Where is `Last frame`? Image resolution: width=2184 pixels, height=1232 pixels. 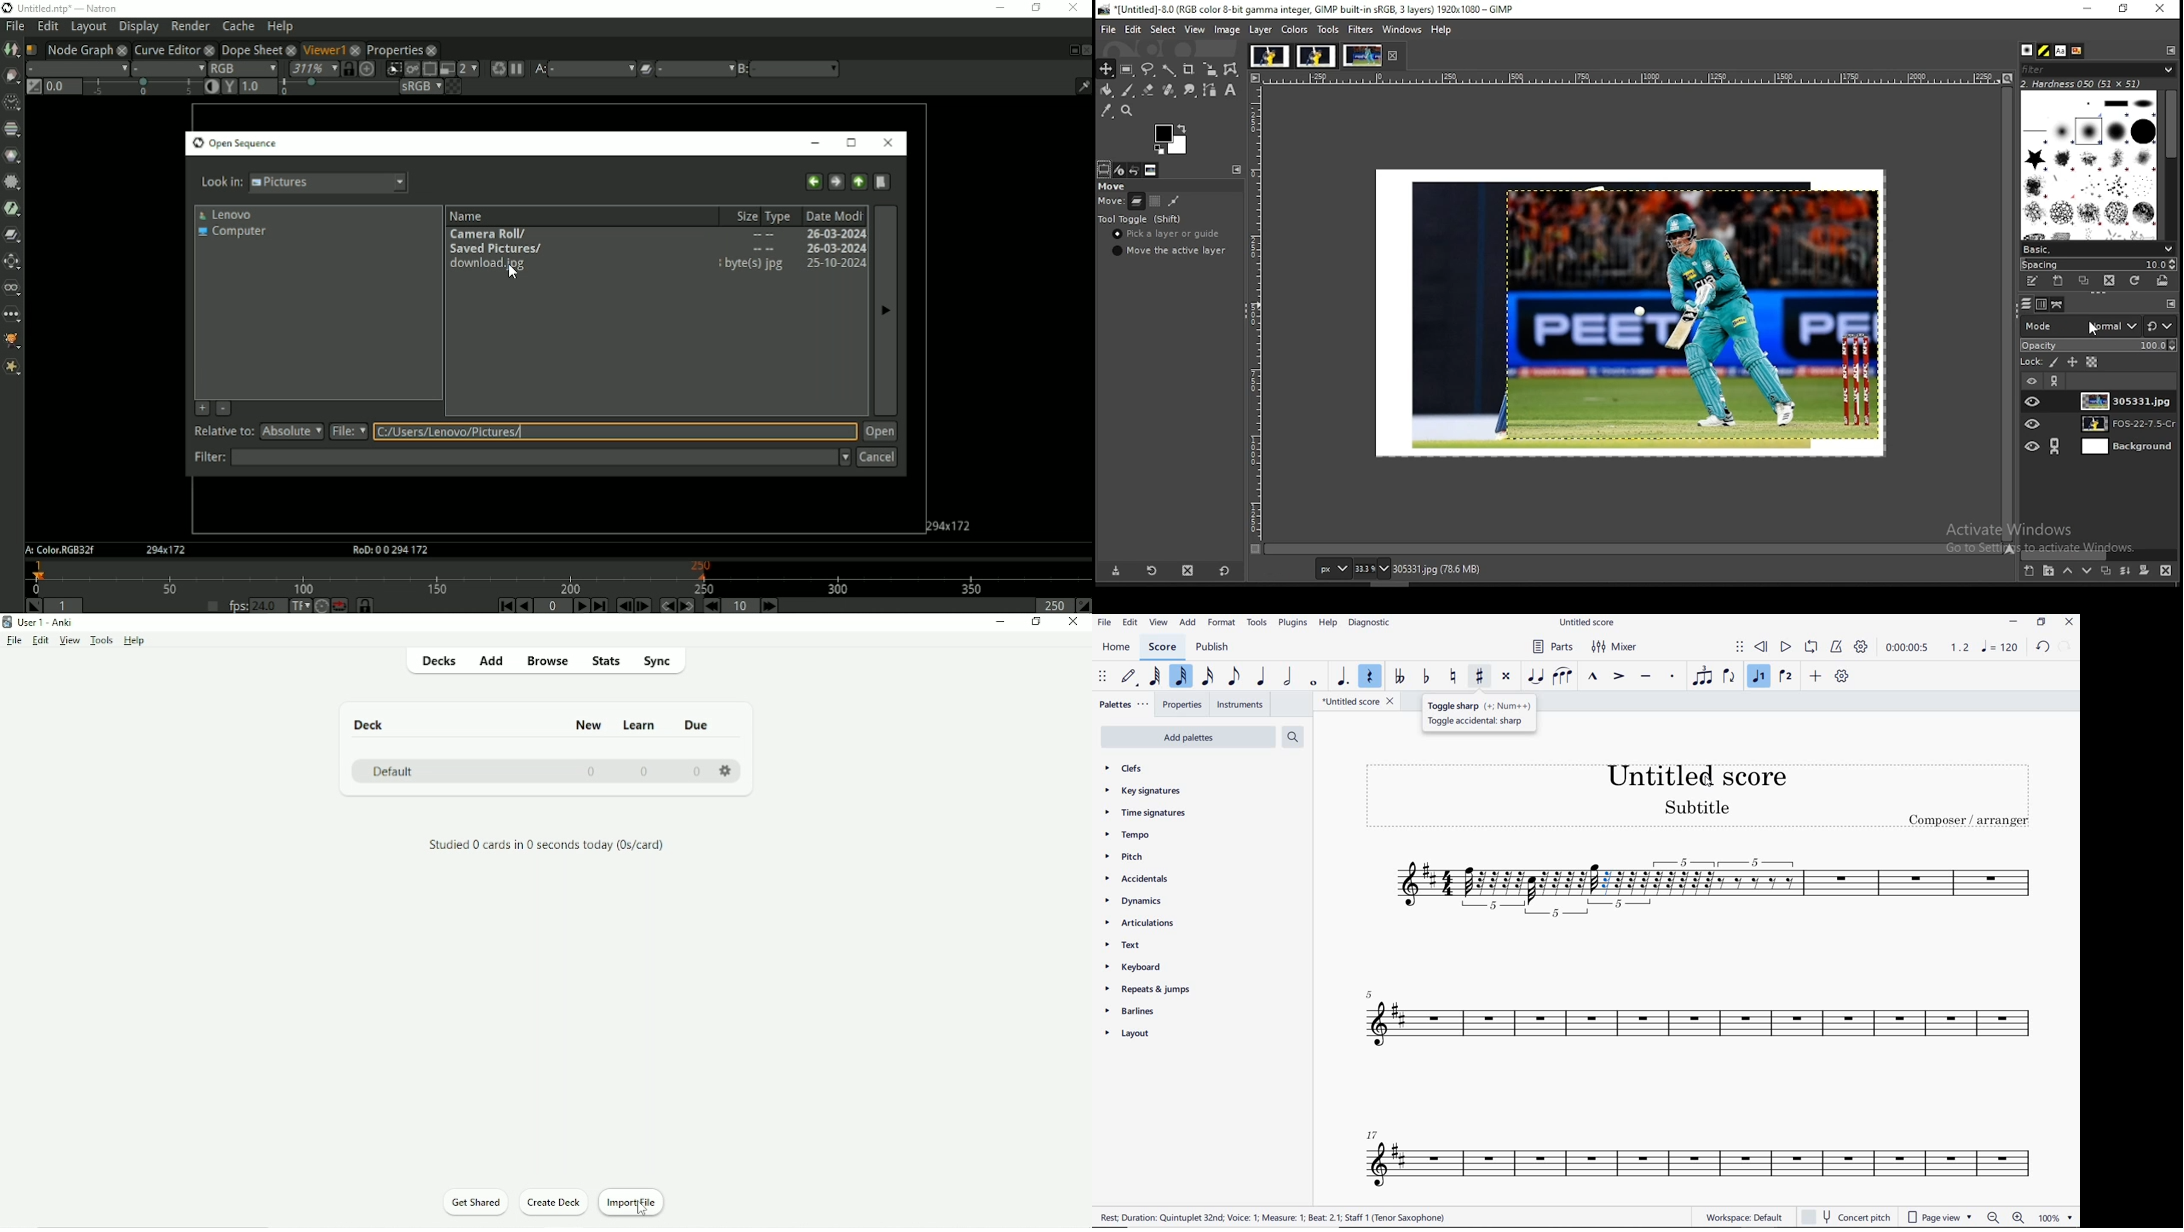 Last frame is located at coordinates (600, 605).